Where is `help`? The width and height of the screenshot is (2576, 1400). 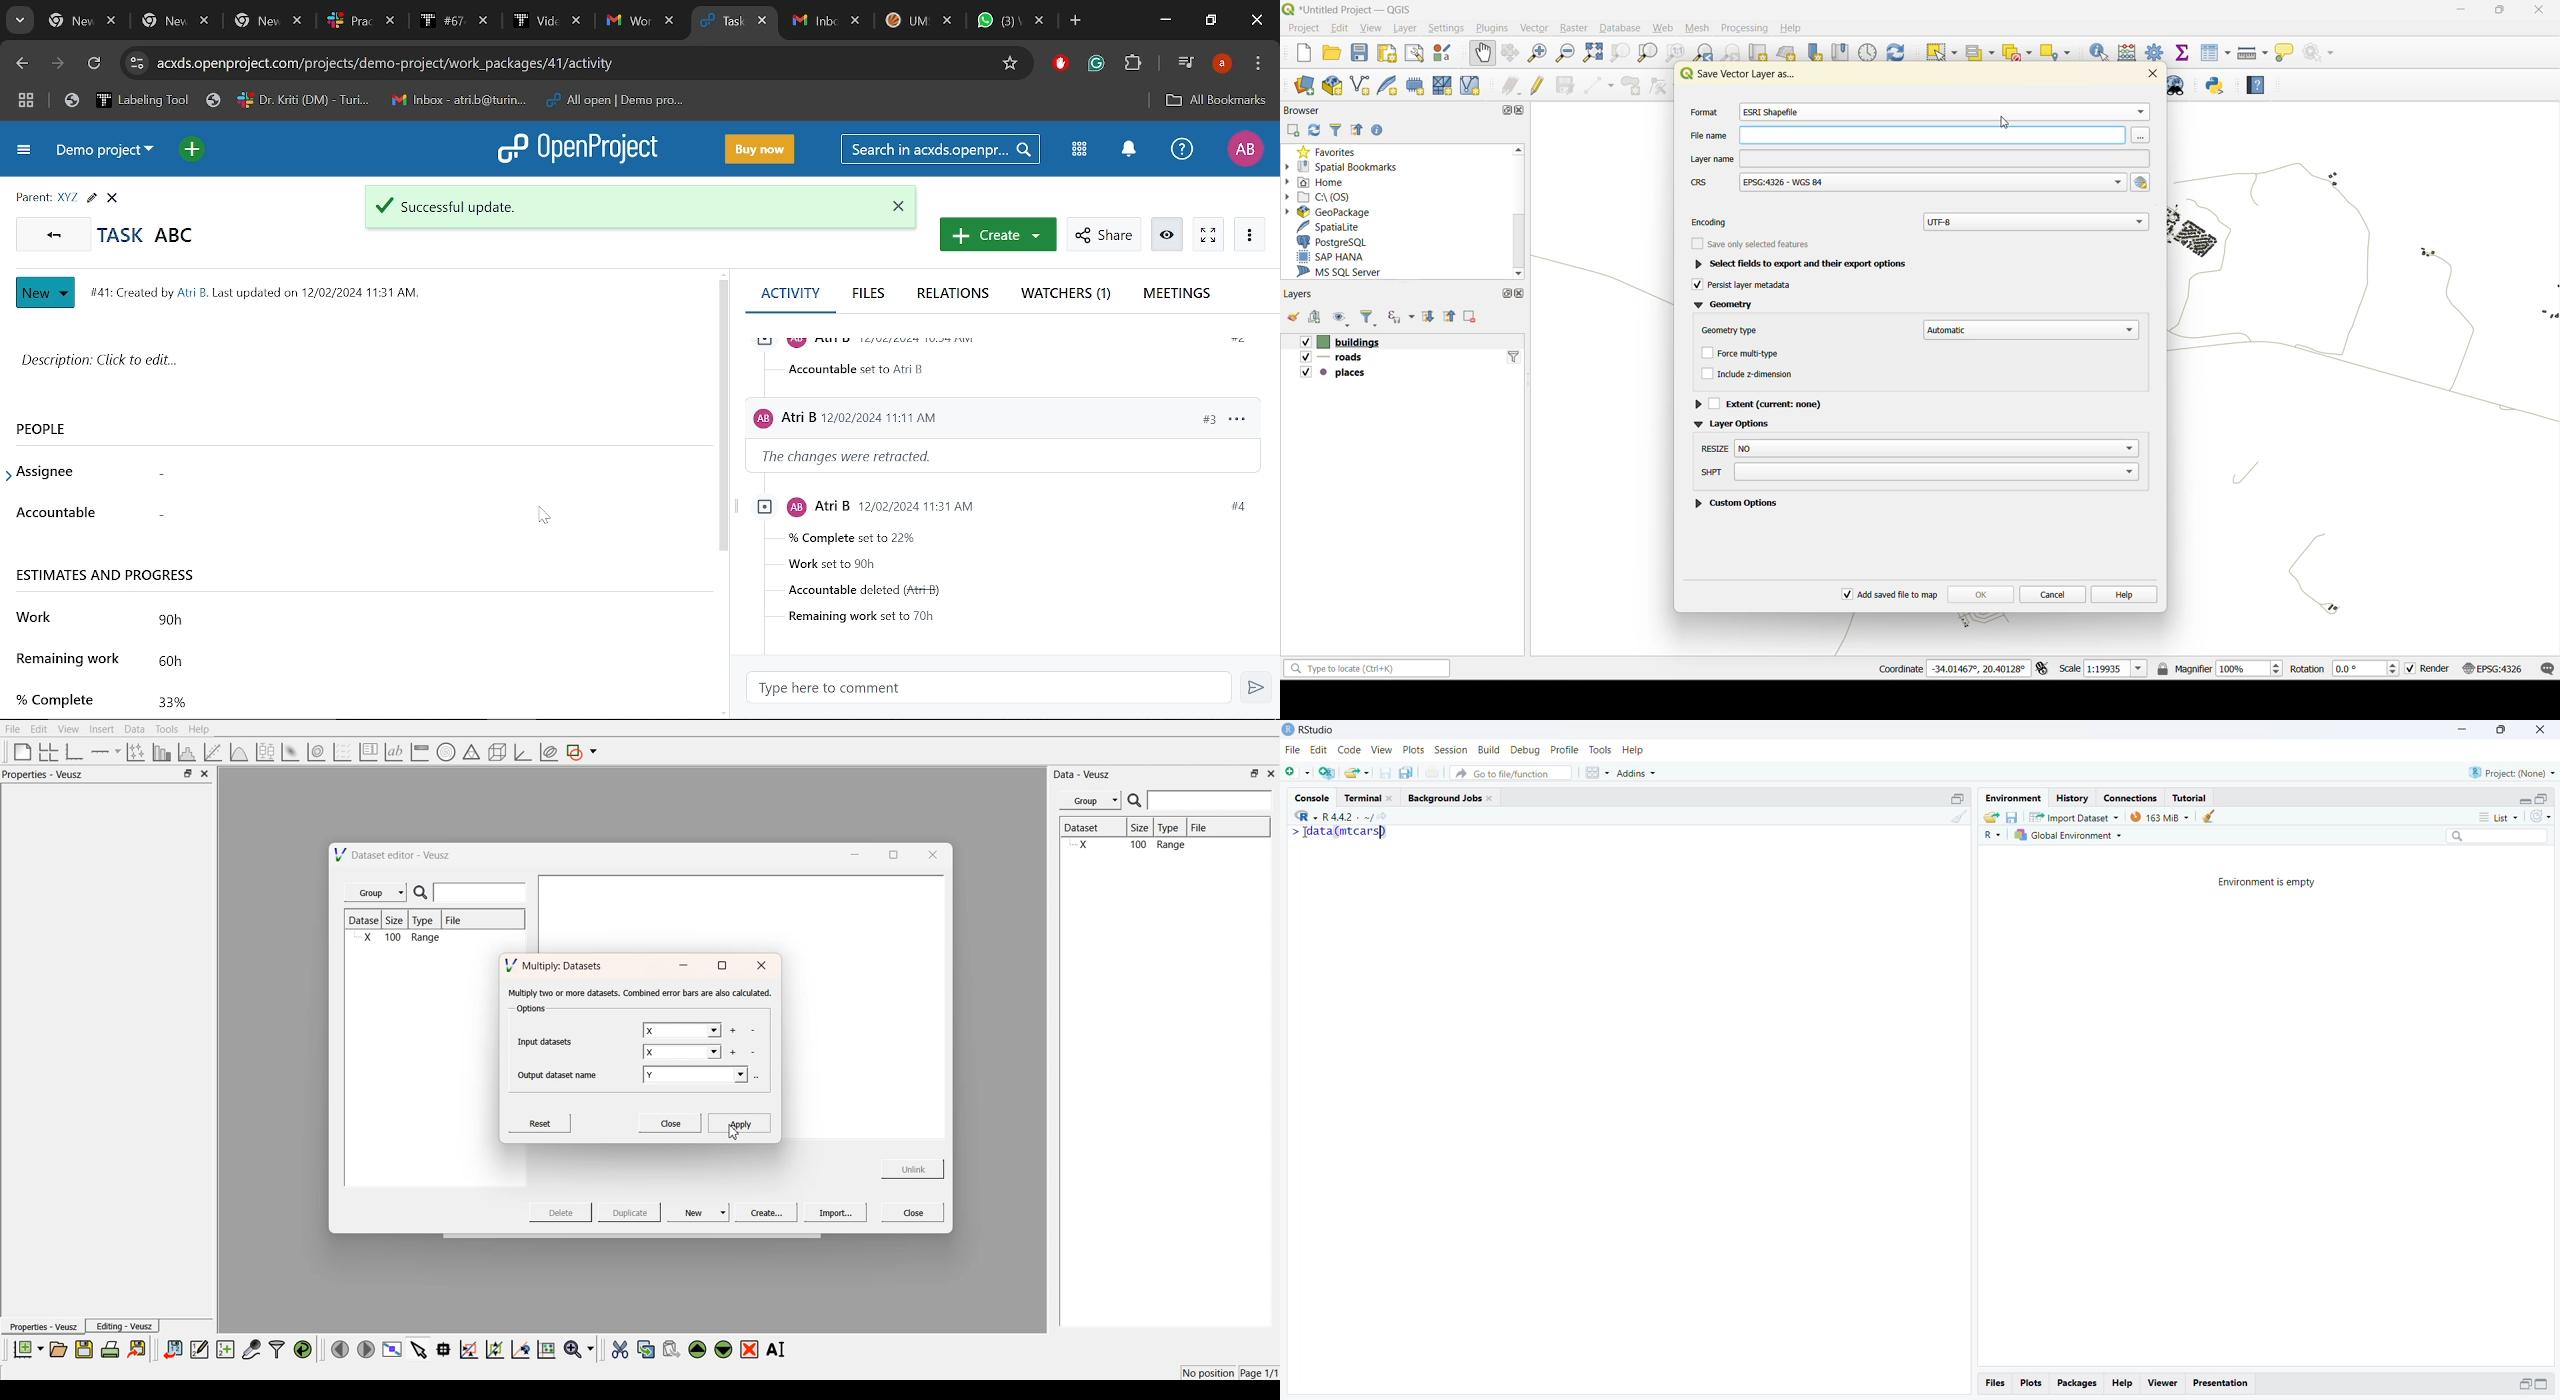
help is located at coordinates (2122, 1384).